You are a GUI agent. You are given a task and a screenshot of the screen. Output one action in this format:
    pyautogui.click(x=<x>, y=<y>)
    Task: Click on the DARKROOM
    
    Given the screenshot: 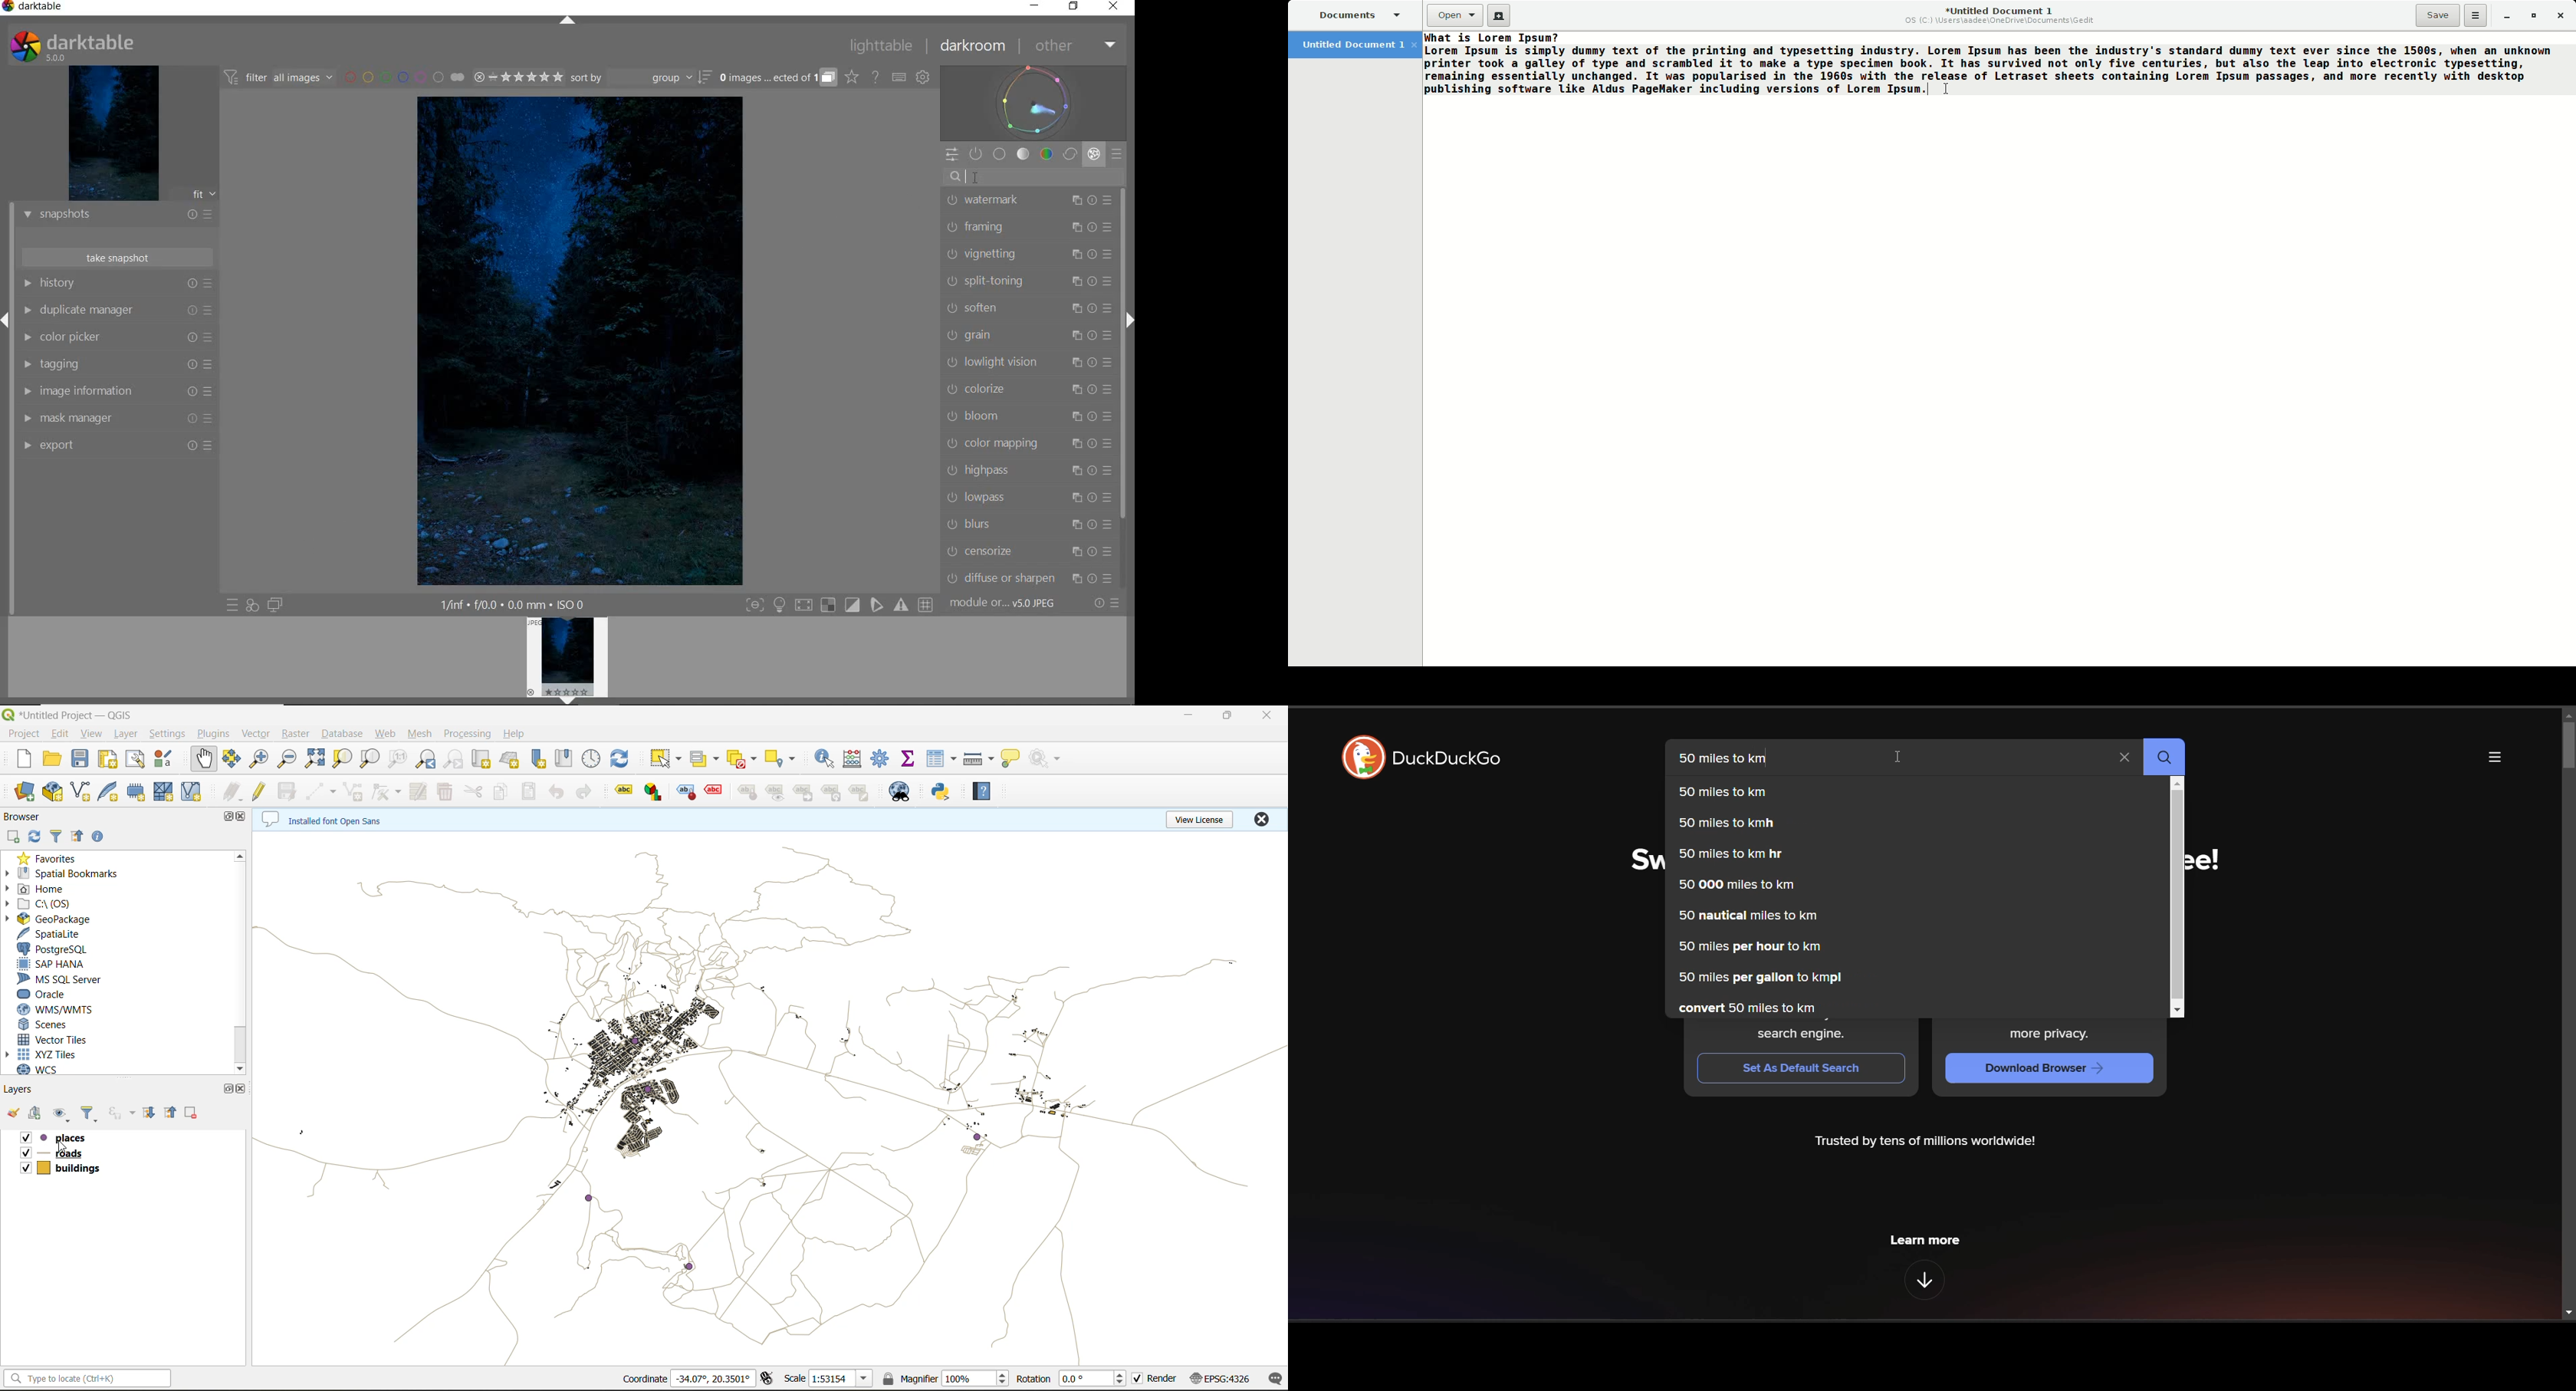 What is the action you would take?
    pyautogui.click(x=973, y=46)
    